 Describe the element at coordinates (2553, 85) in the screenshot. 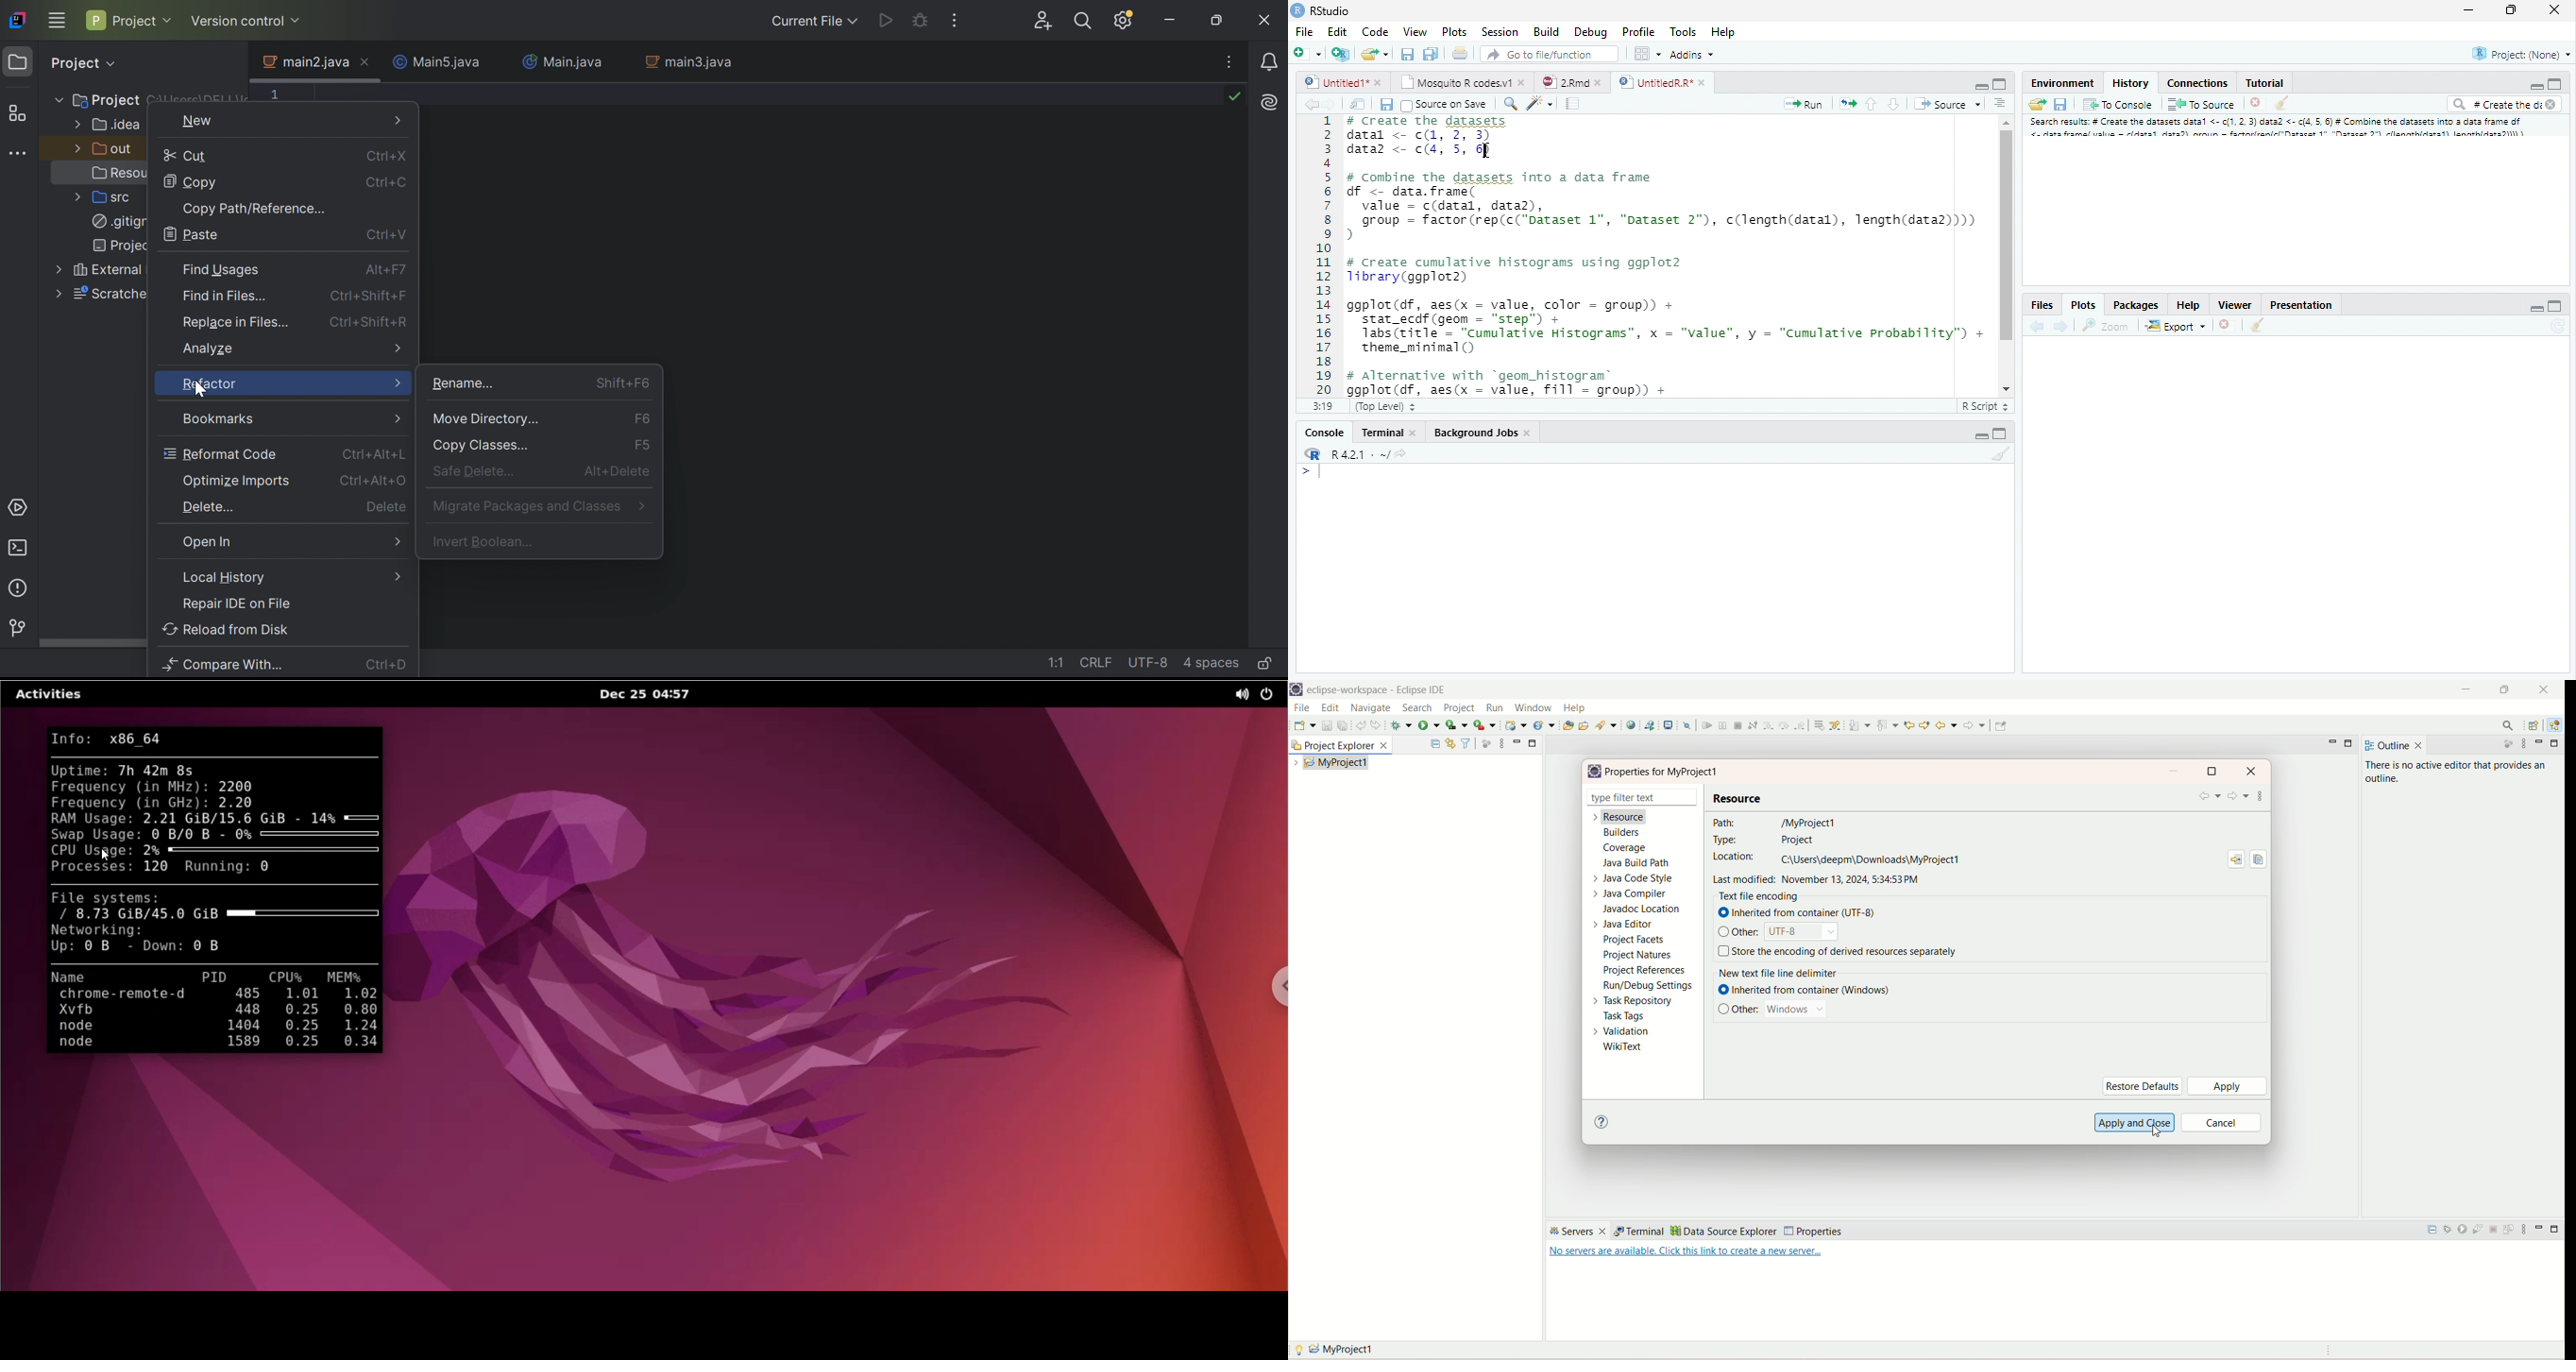

I see `Maximize` at that location.